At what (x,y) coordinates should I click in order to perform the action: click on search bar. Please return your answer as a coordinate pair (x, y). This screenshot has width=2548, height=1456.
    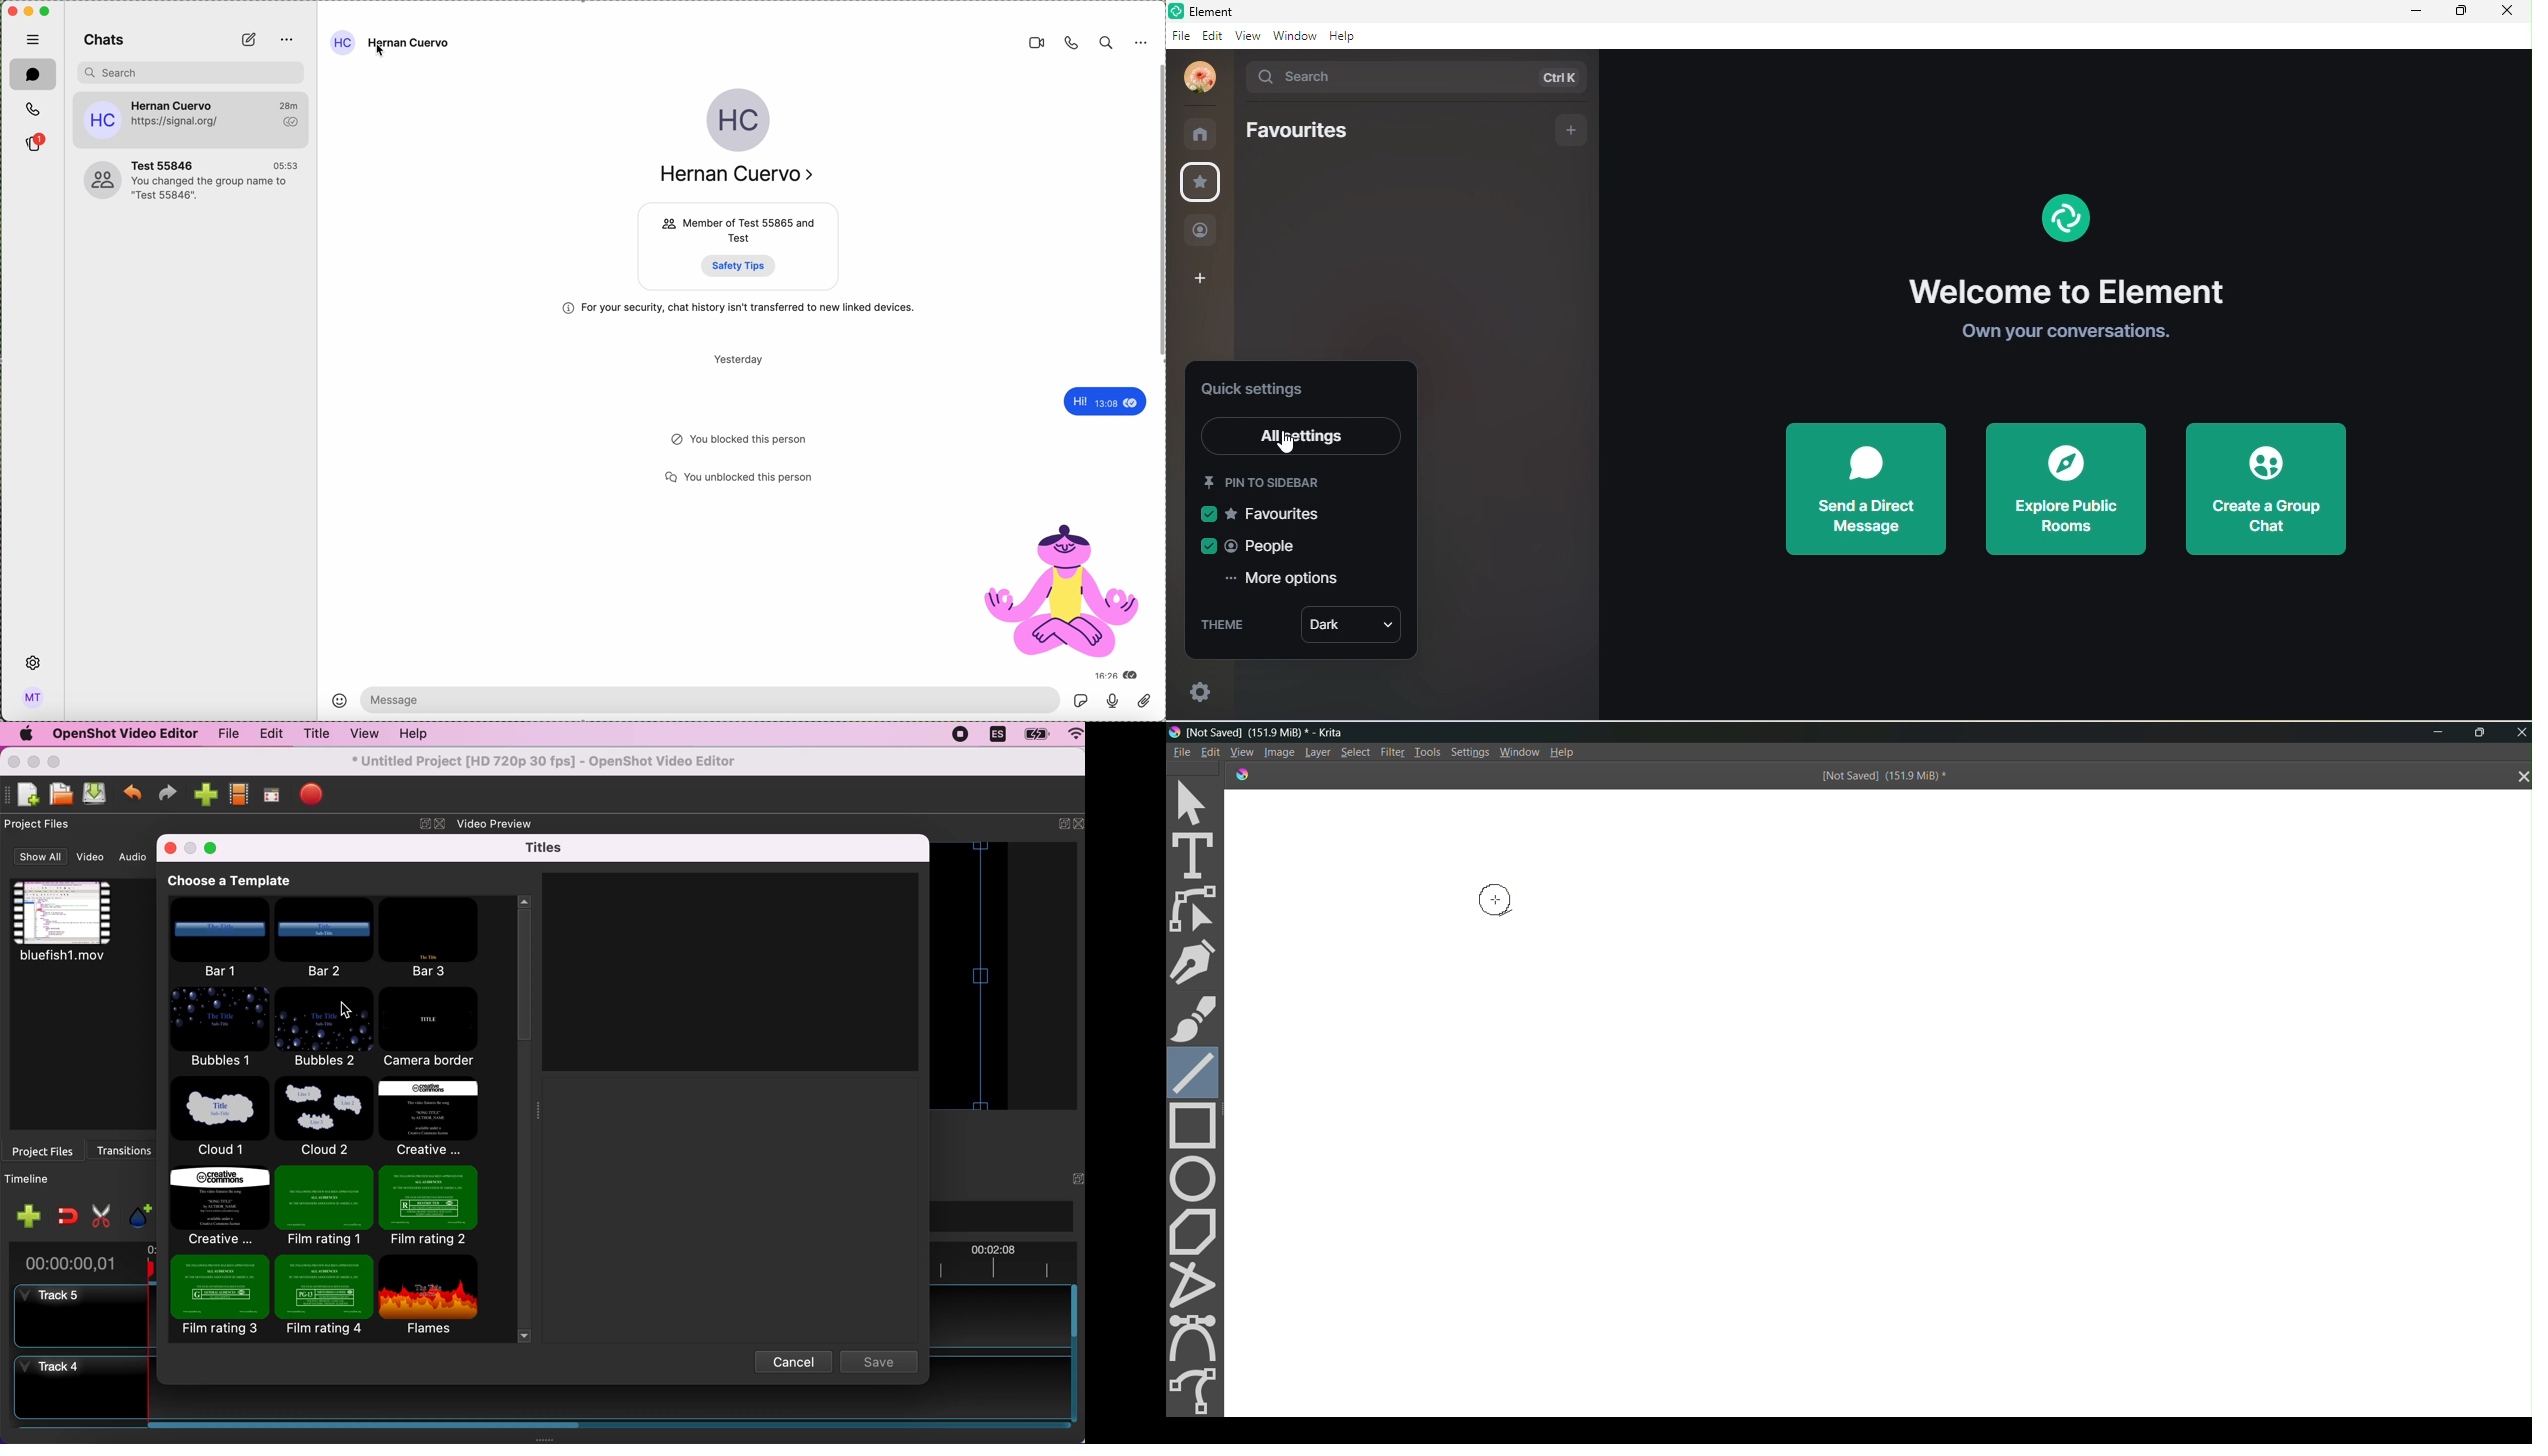
    Looking at the image, I should click on (191, 73).